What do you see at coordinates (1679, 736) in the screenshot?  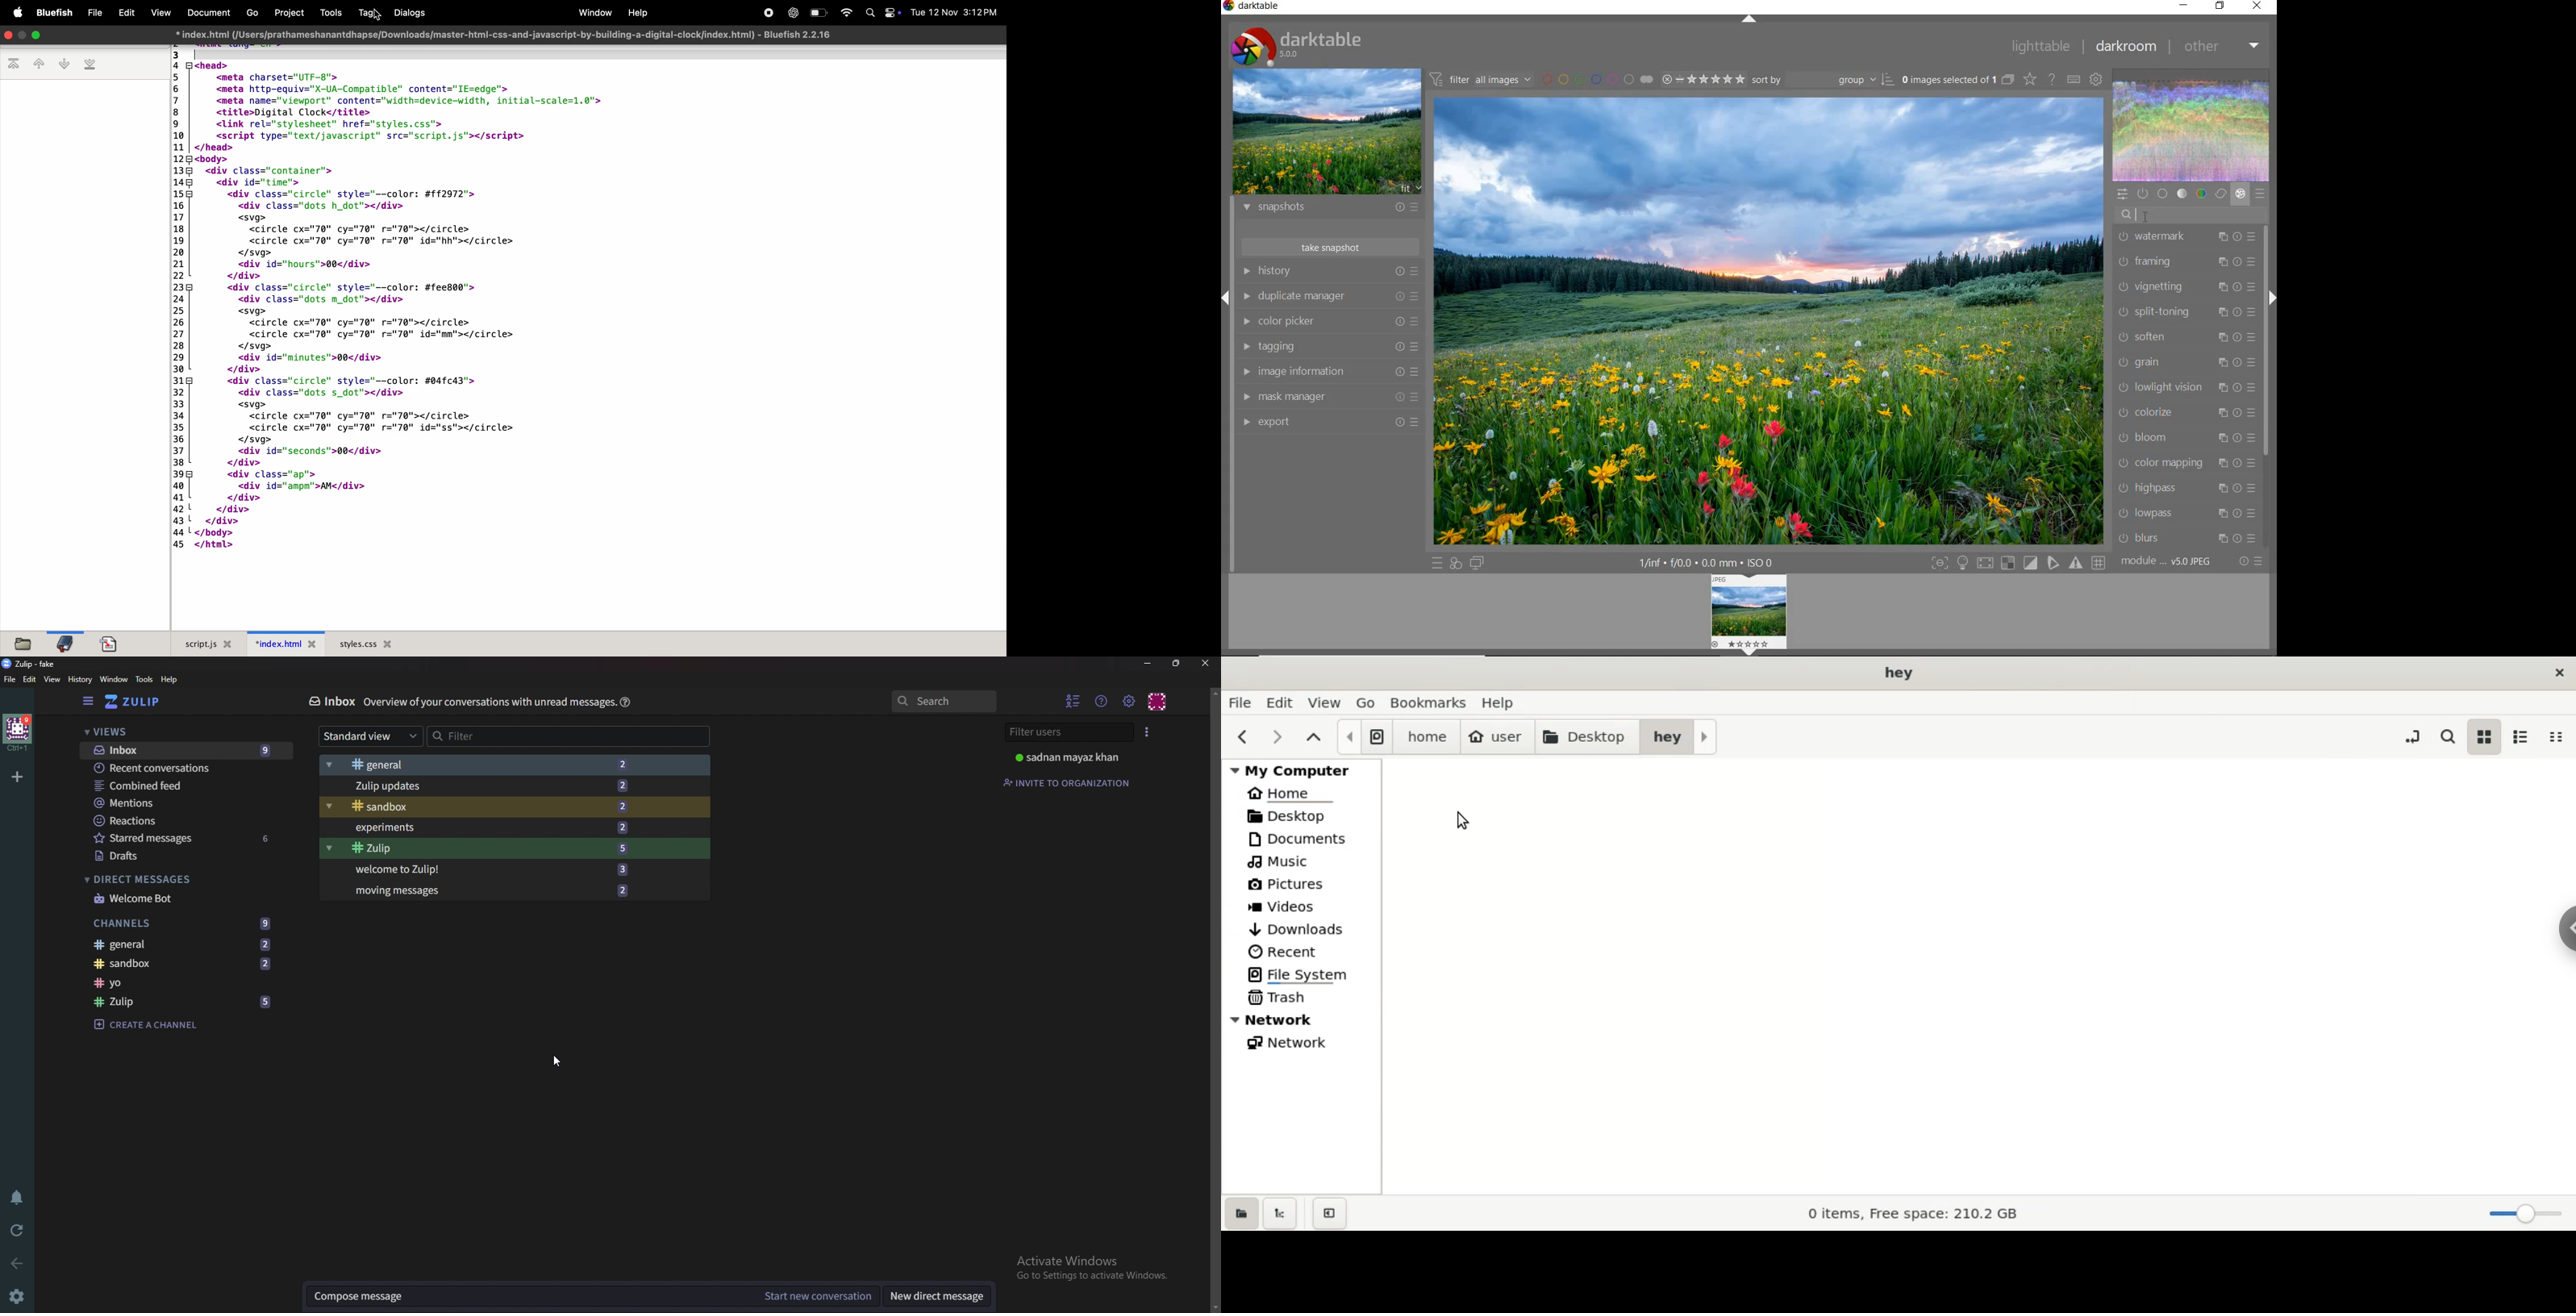 I see `hey folders` at bounding box center [1679, 736].